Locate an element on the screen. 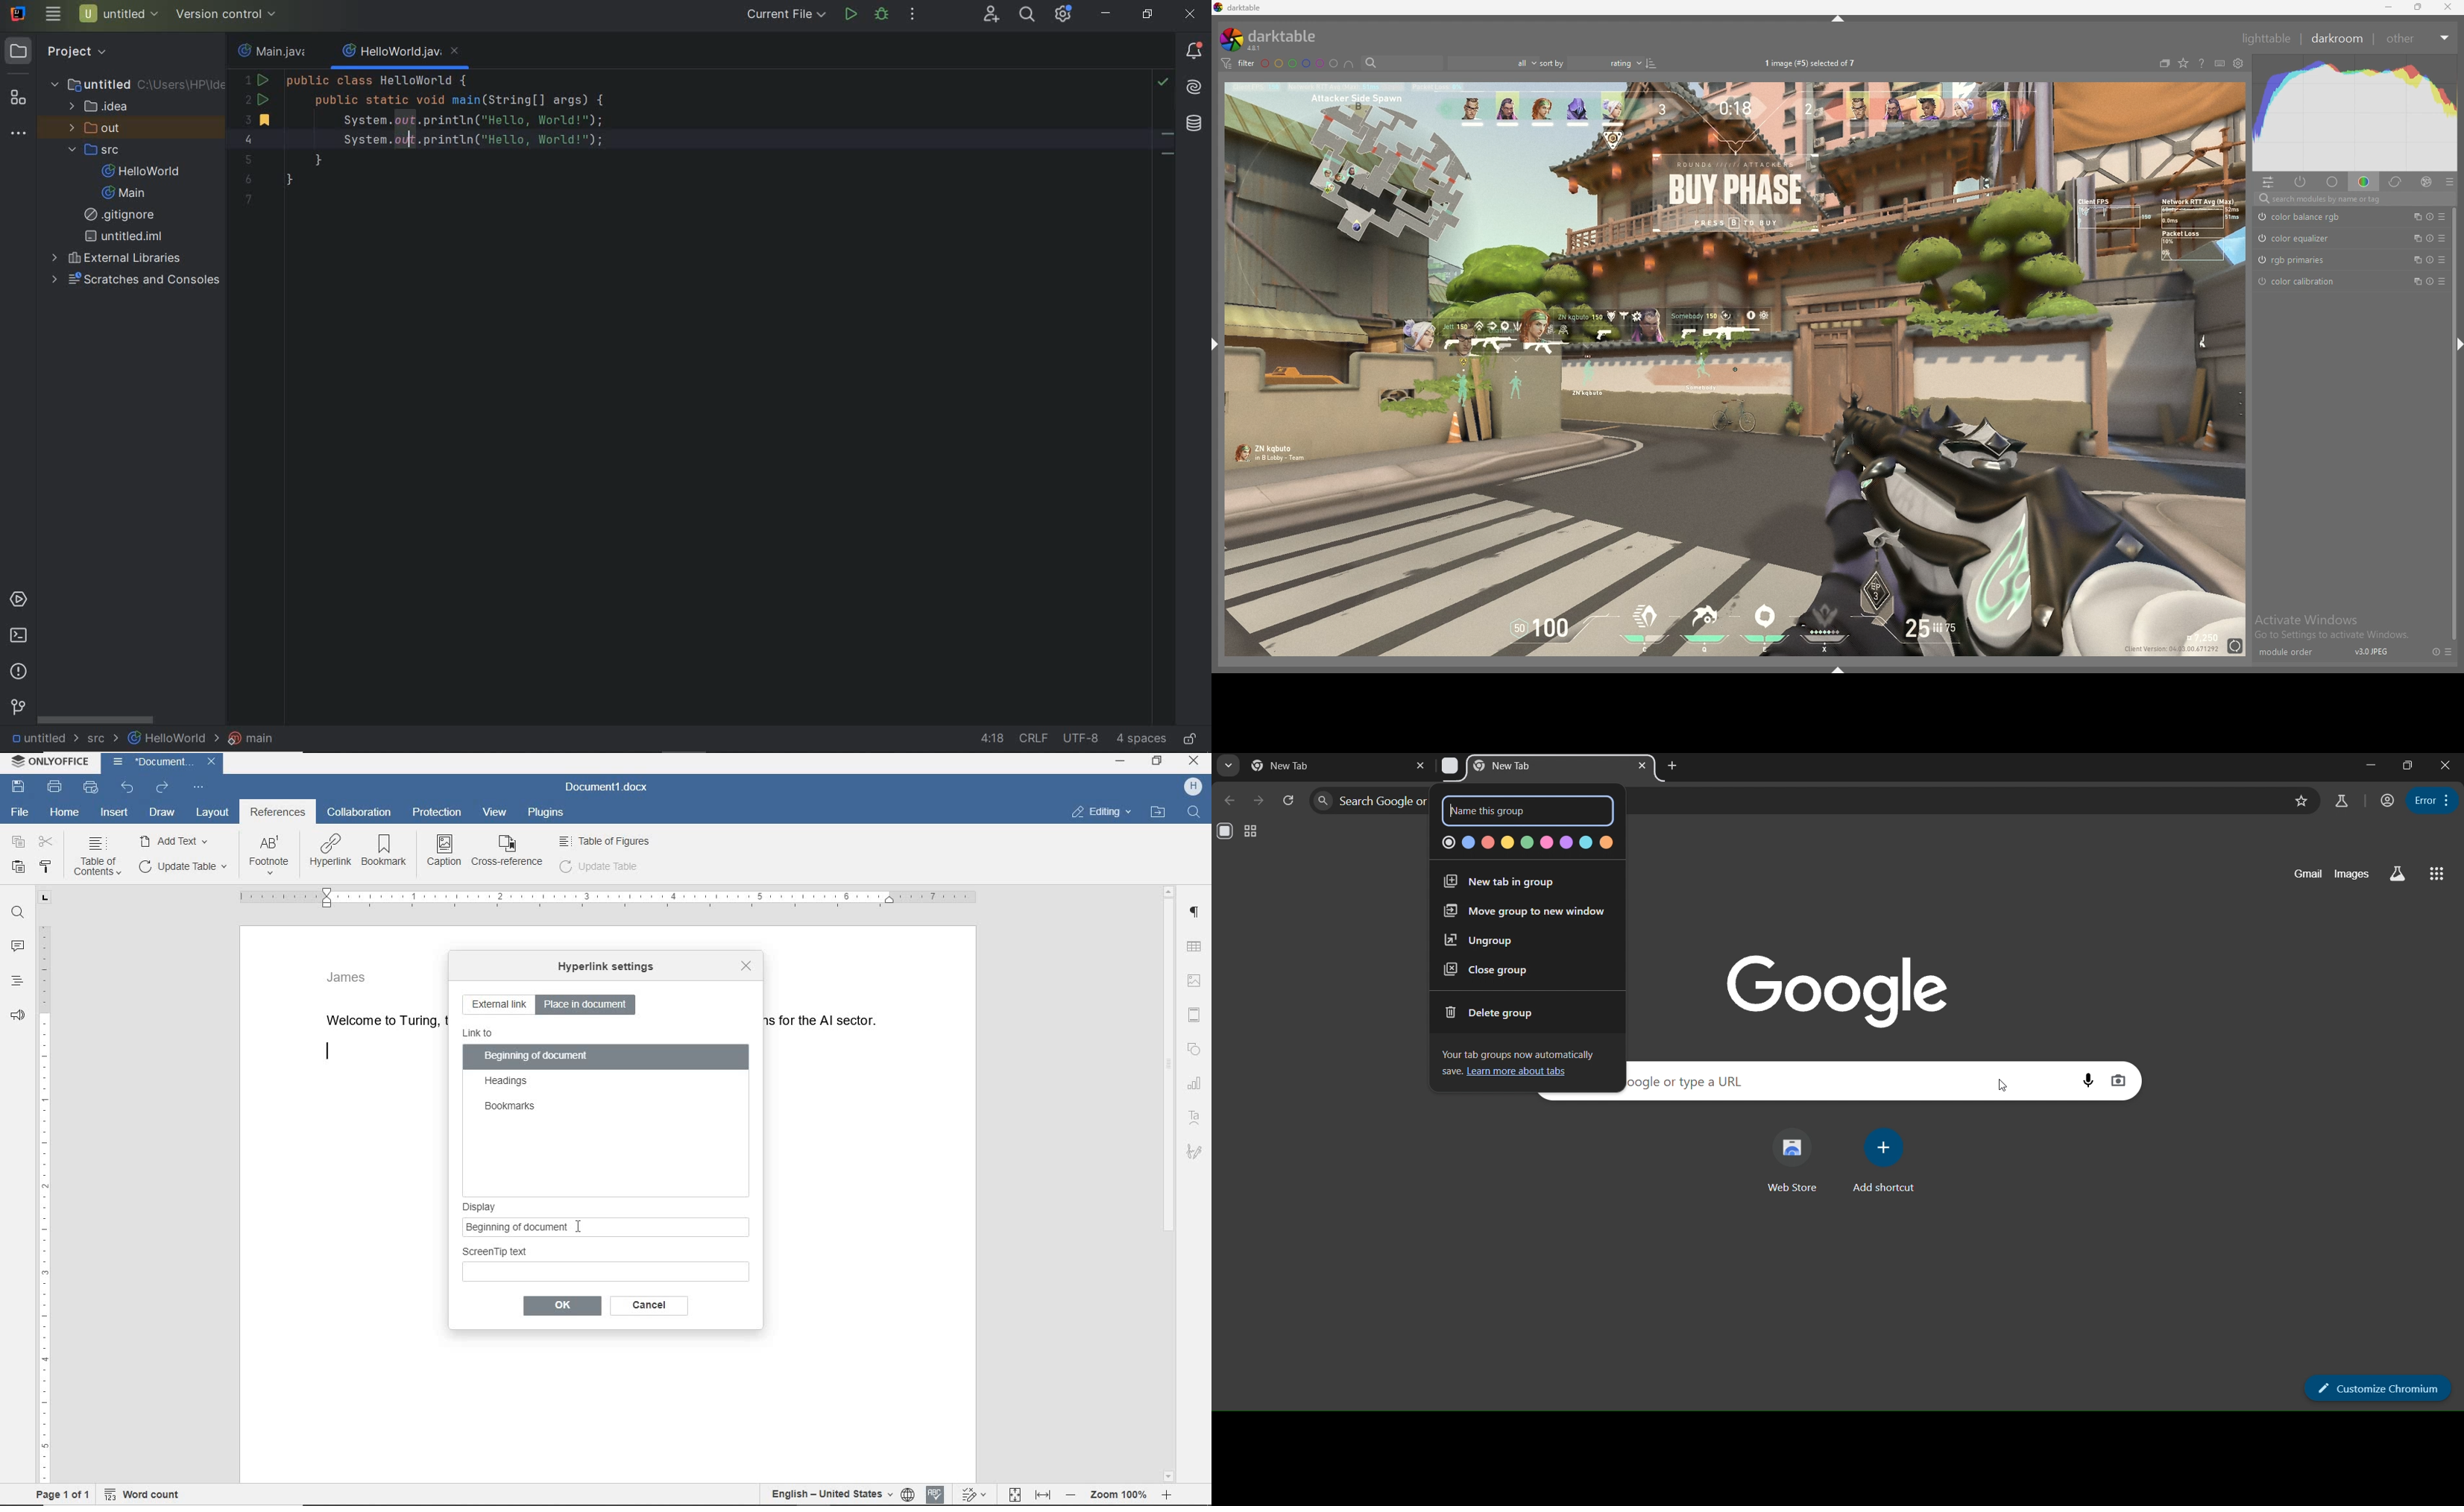 Image resolution: width=2464 pixels, height=1512 pixels. hide is located at coordinates (1840, 18).